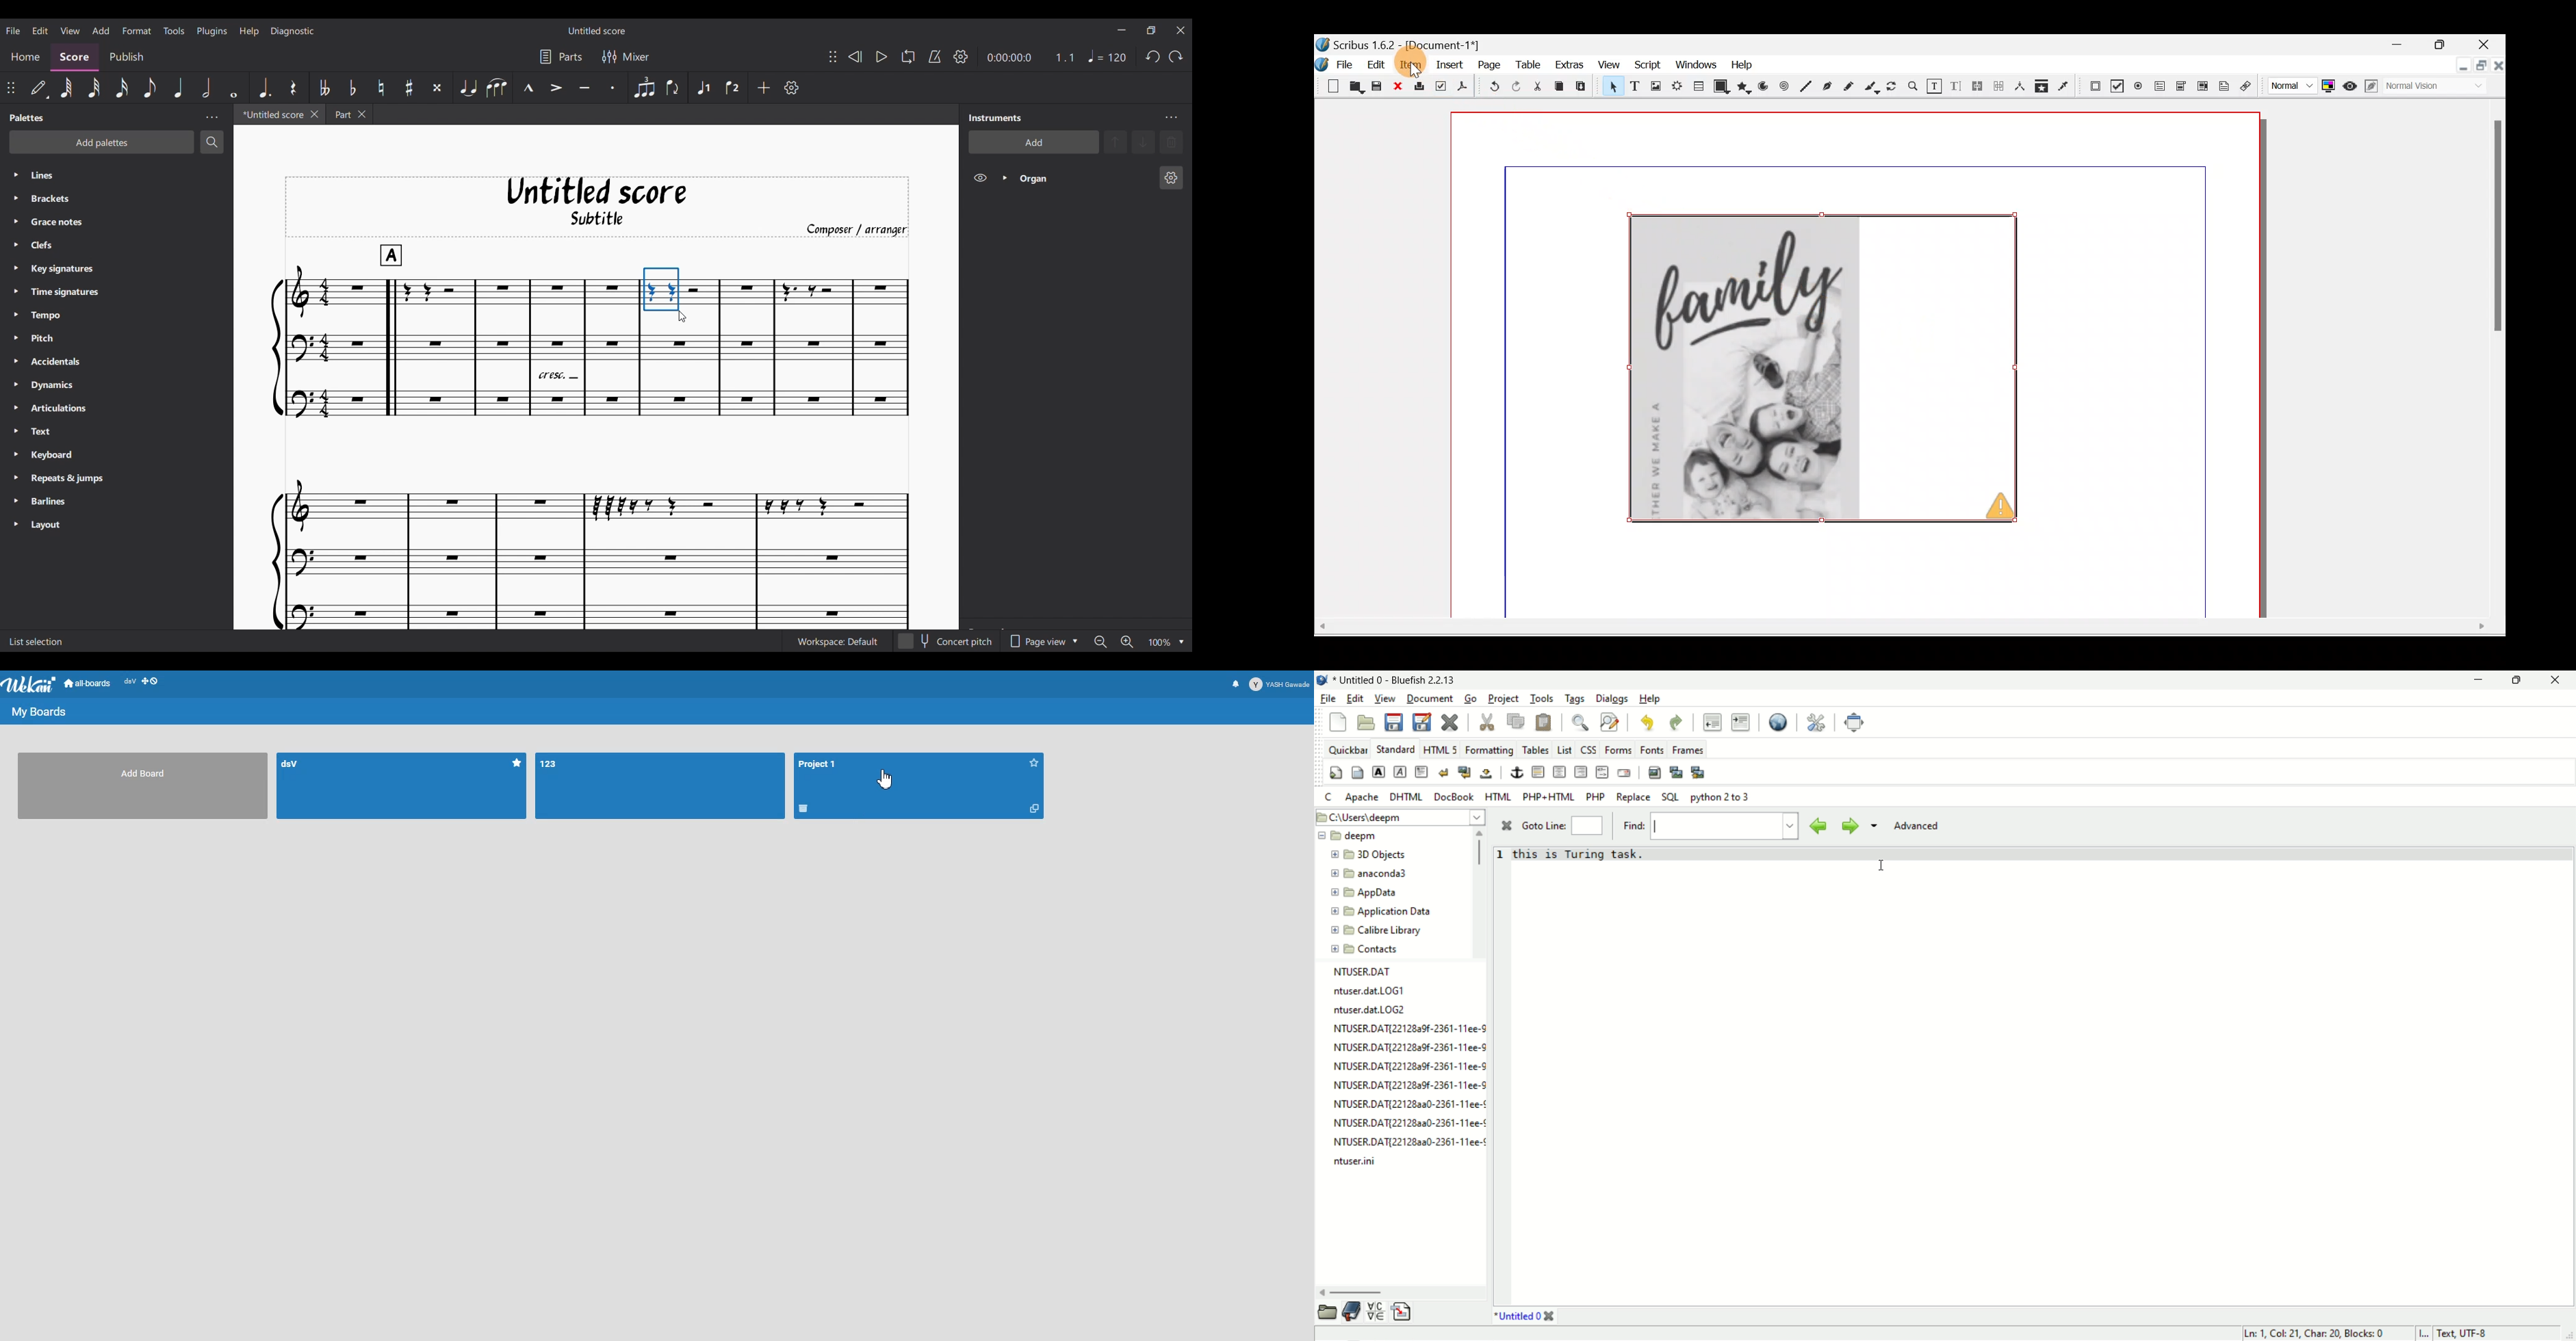 The width and height of the screenshot is (2576, 1344). I want to click on Add, so click(764, 88).